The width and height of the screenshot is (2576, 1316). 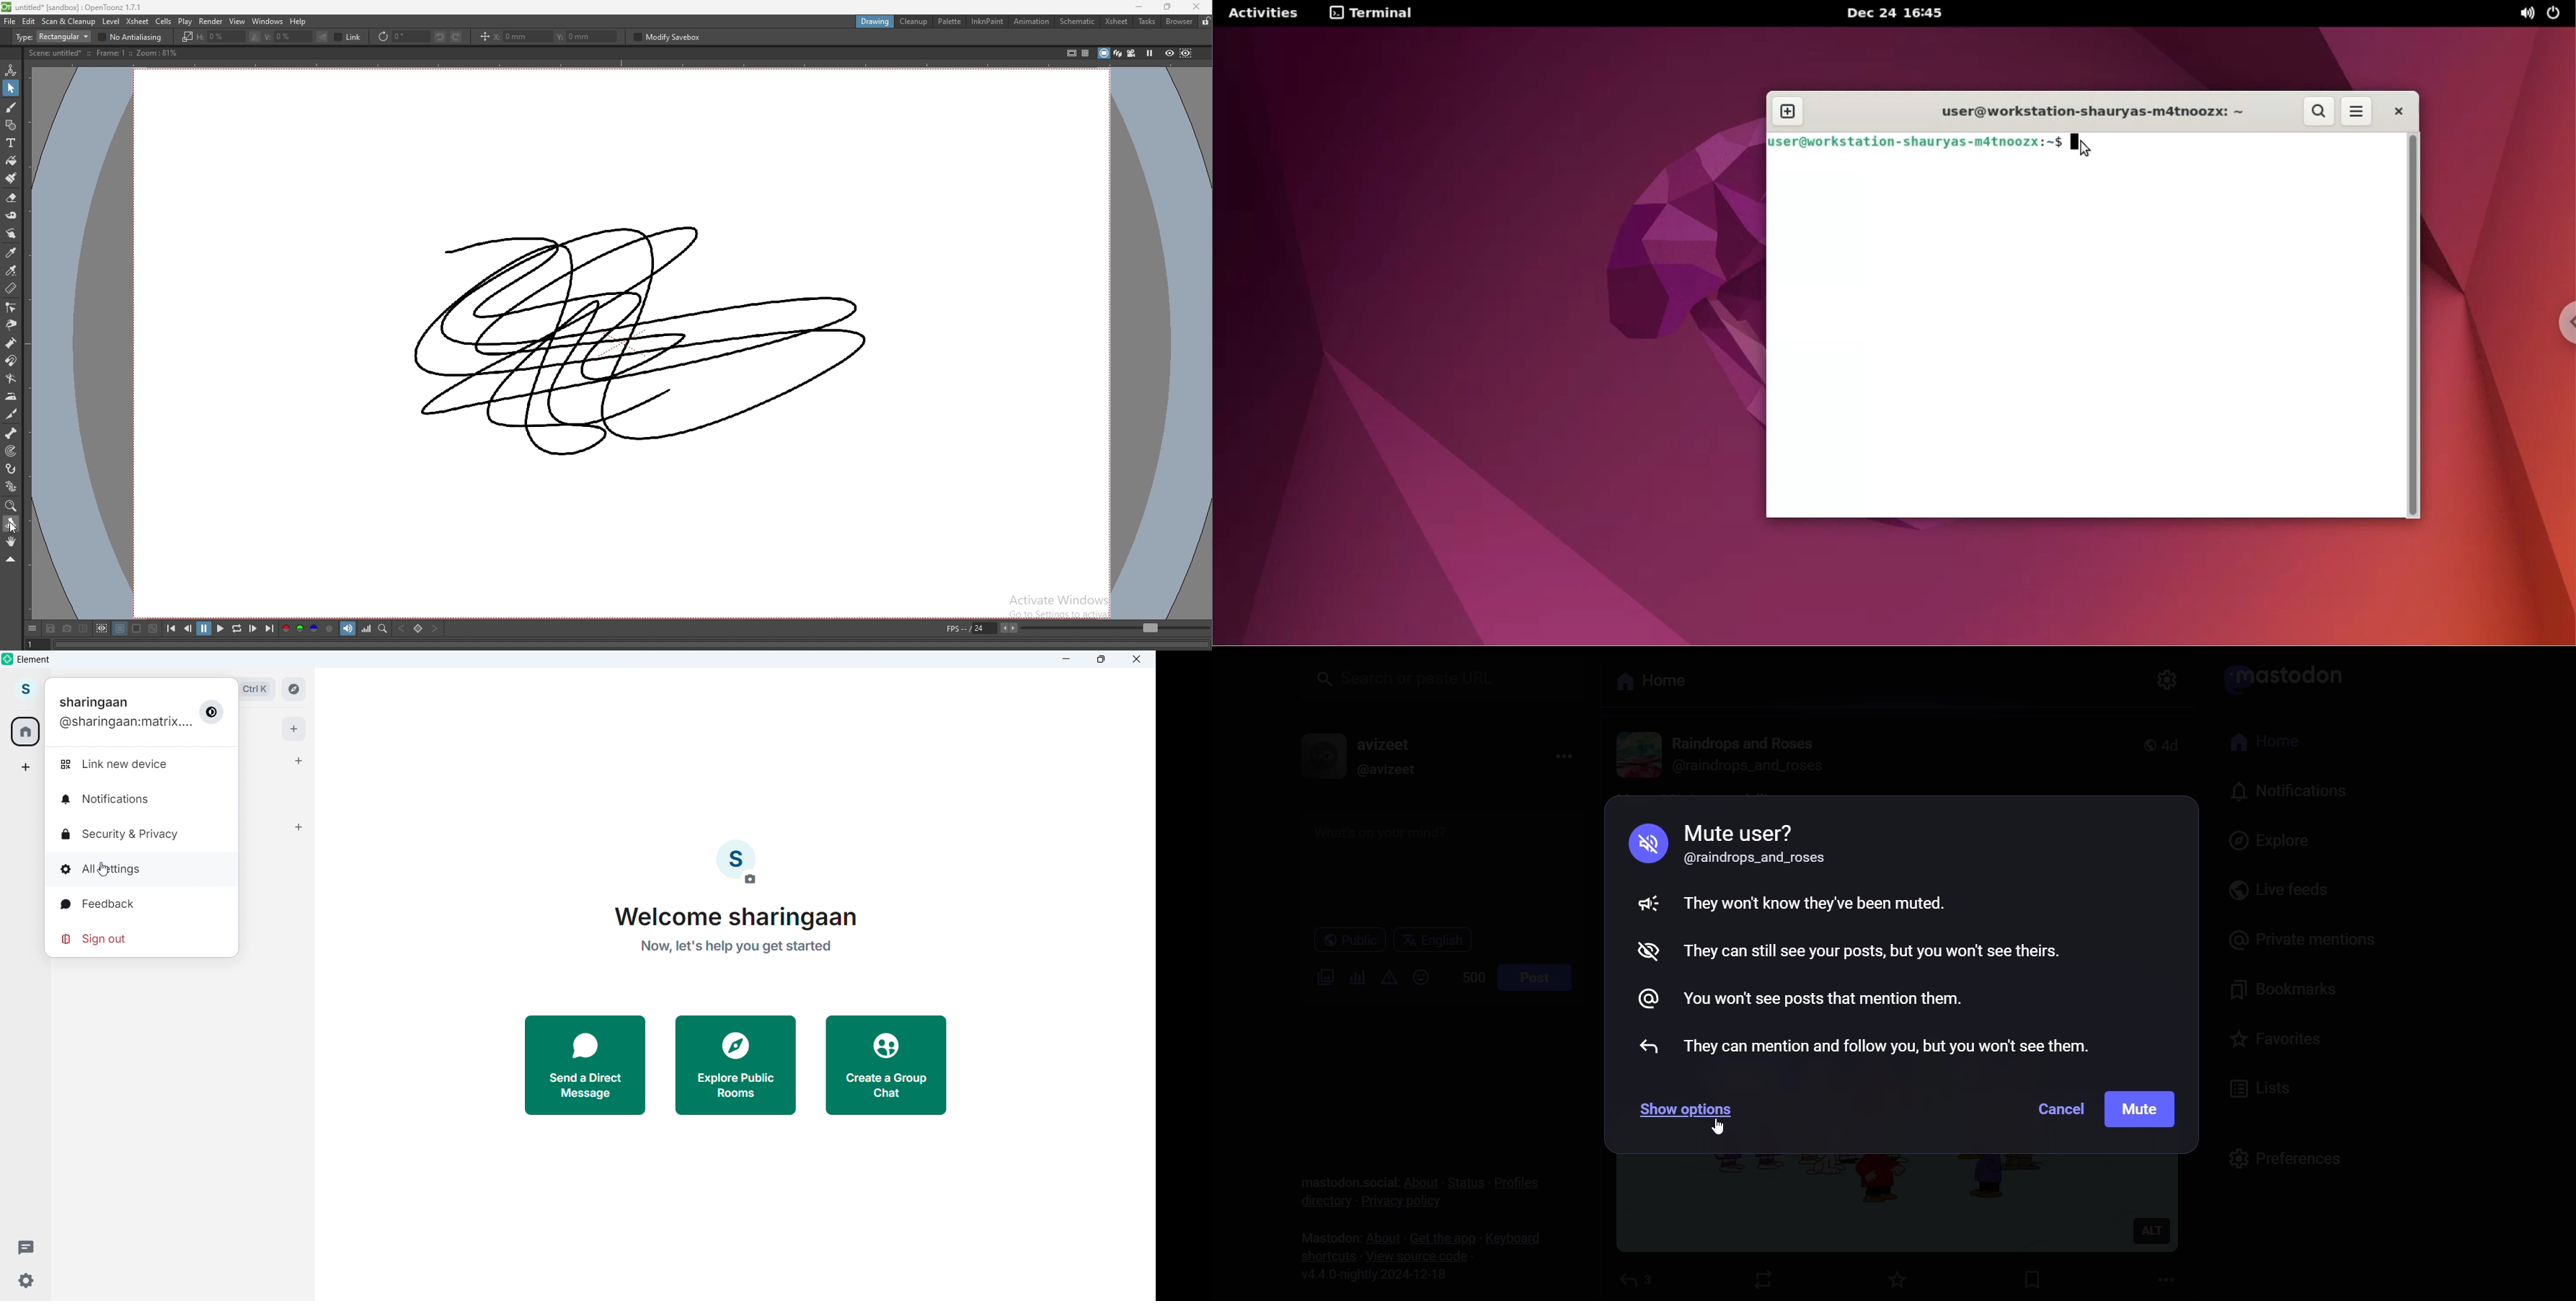 I want to click on flip selection vertically, so click(x=322, y=36).